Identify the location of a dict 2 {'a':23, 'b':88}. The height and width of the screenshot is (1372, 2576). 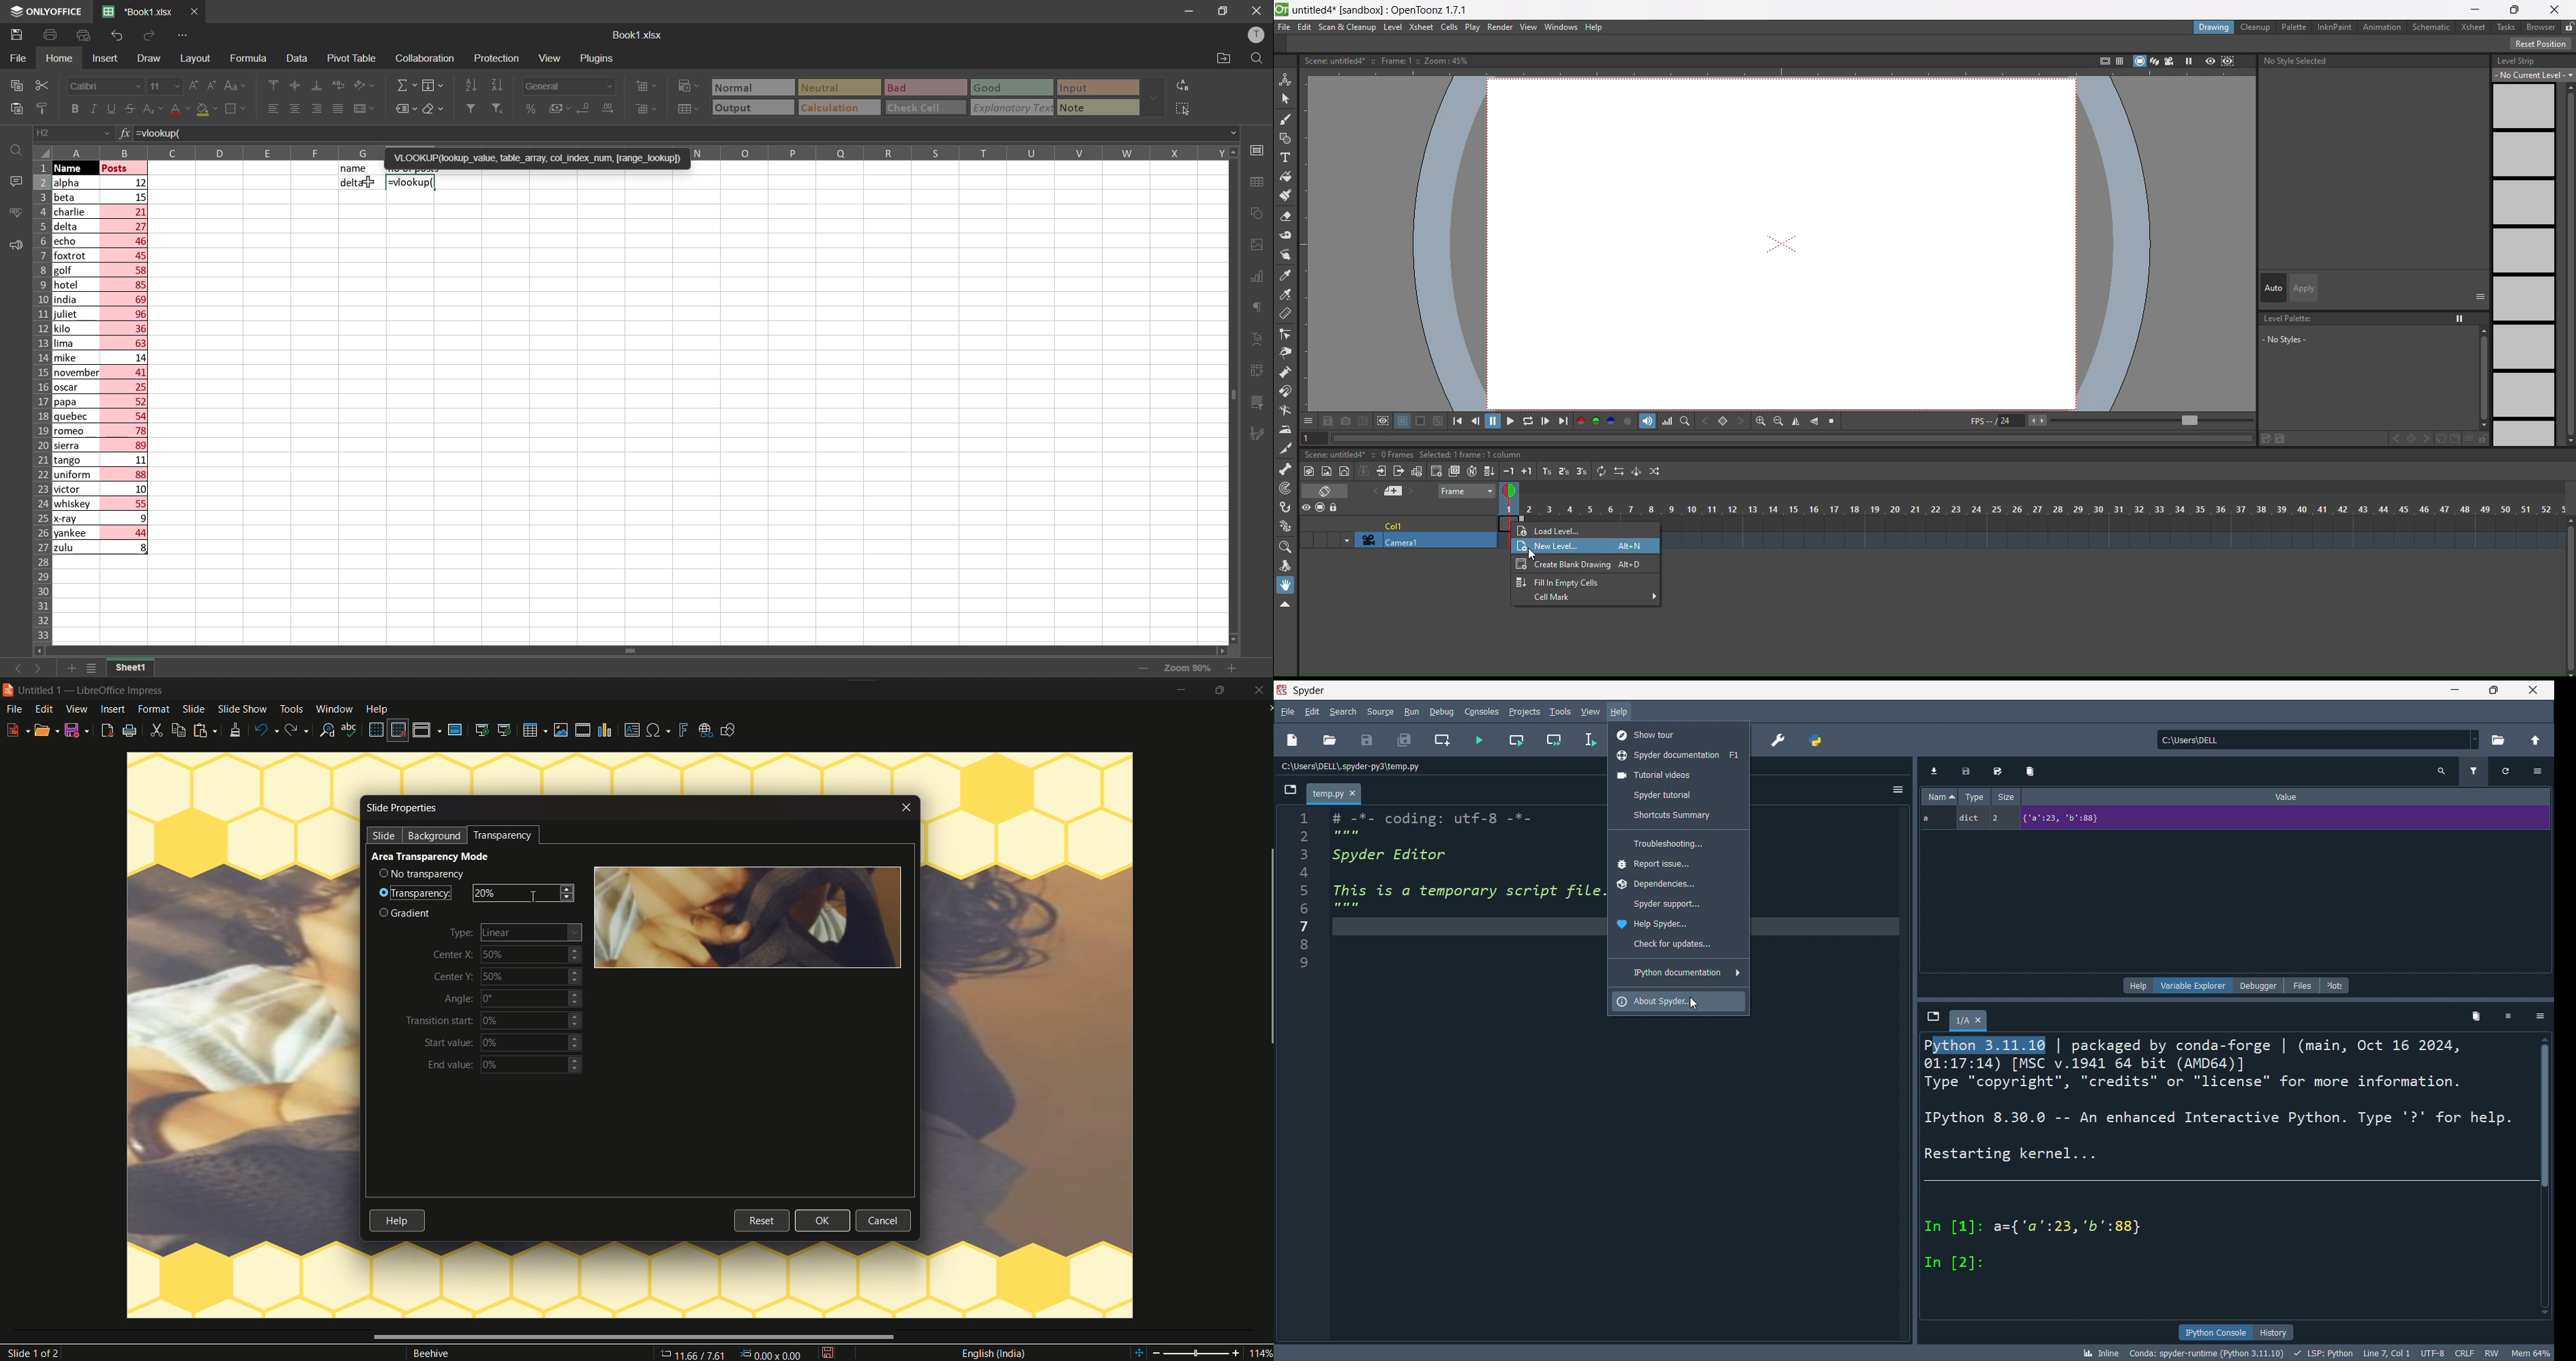
(2236, 819).